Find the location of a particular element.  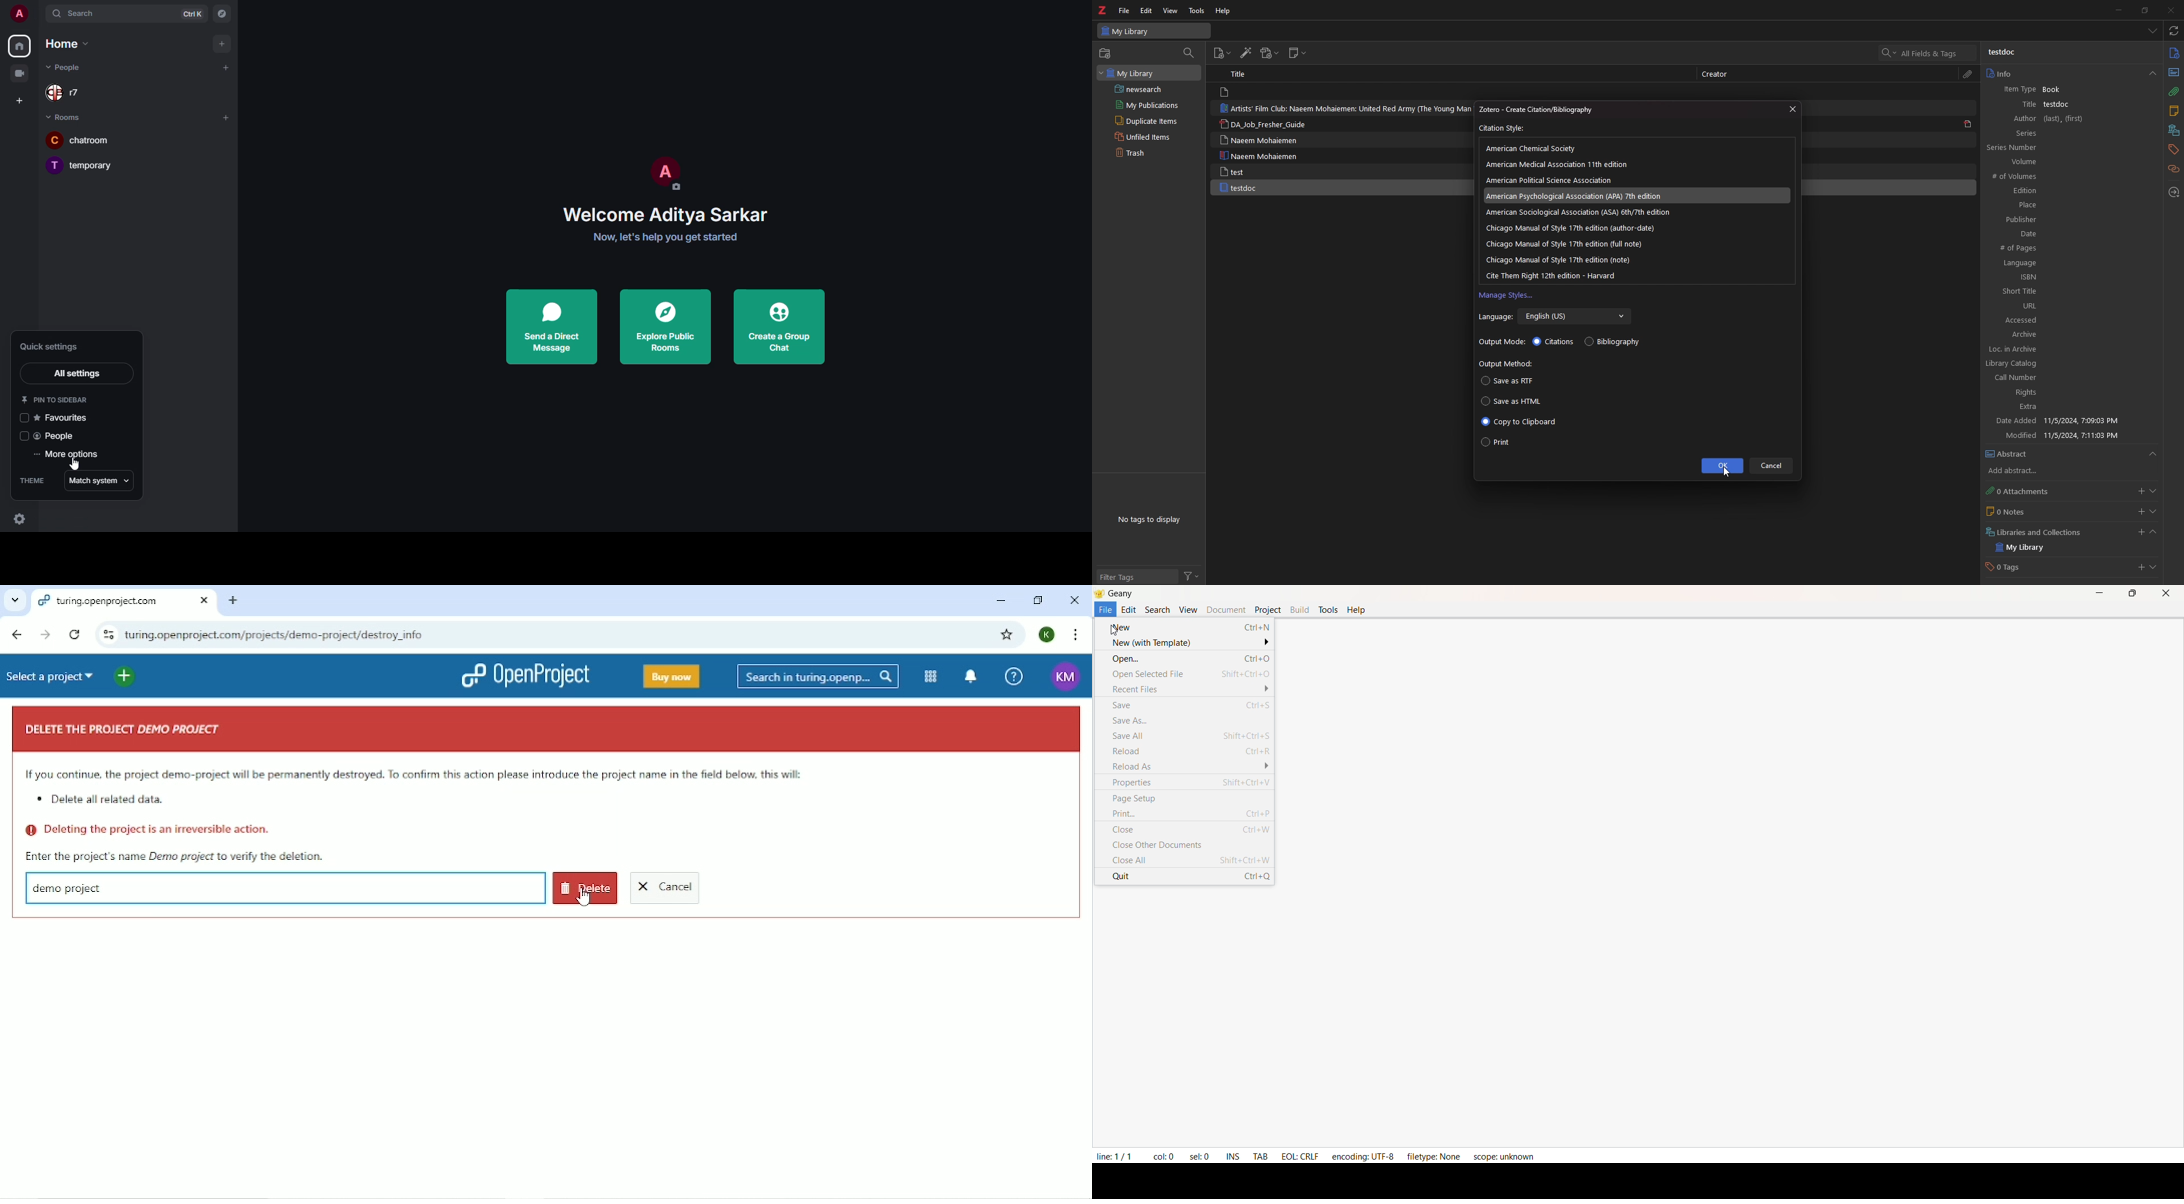

navigator is located at coordinates (223, 11).